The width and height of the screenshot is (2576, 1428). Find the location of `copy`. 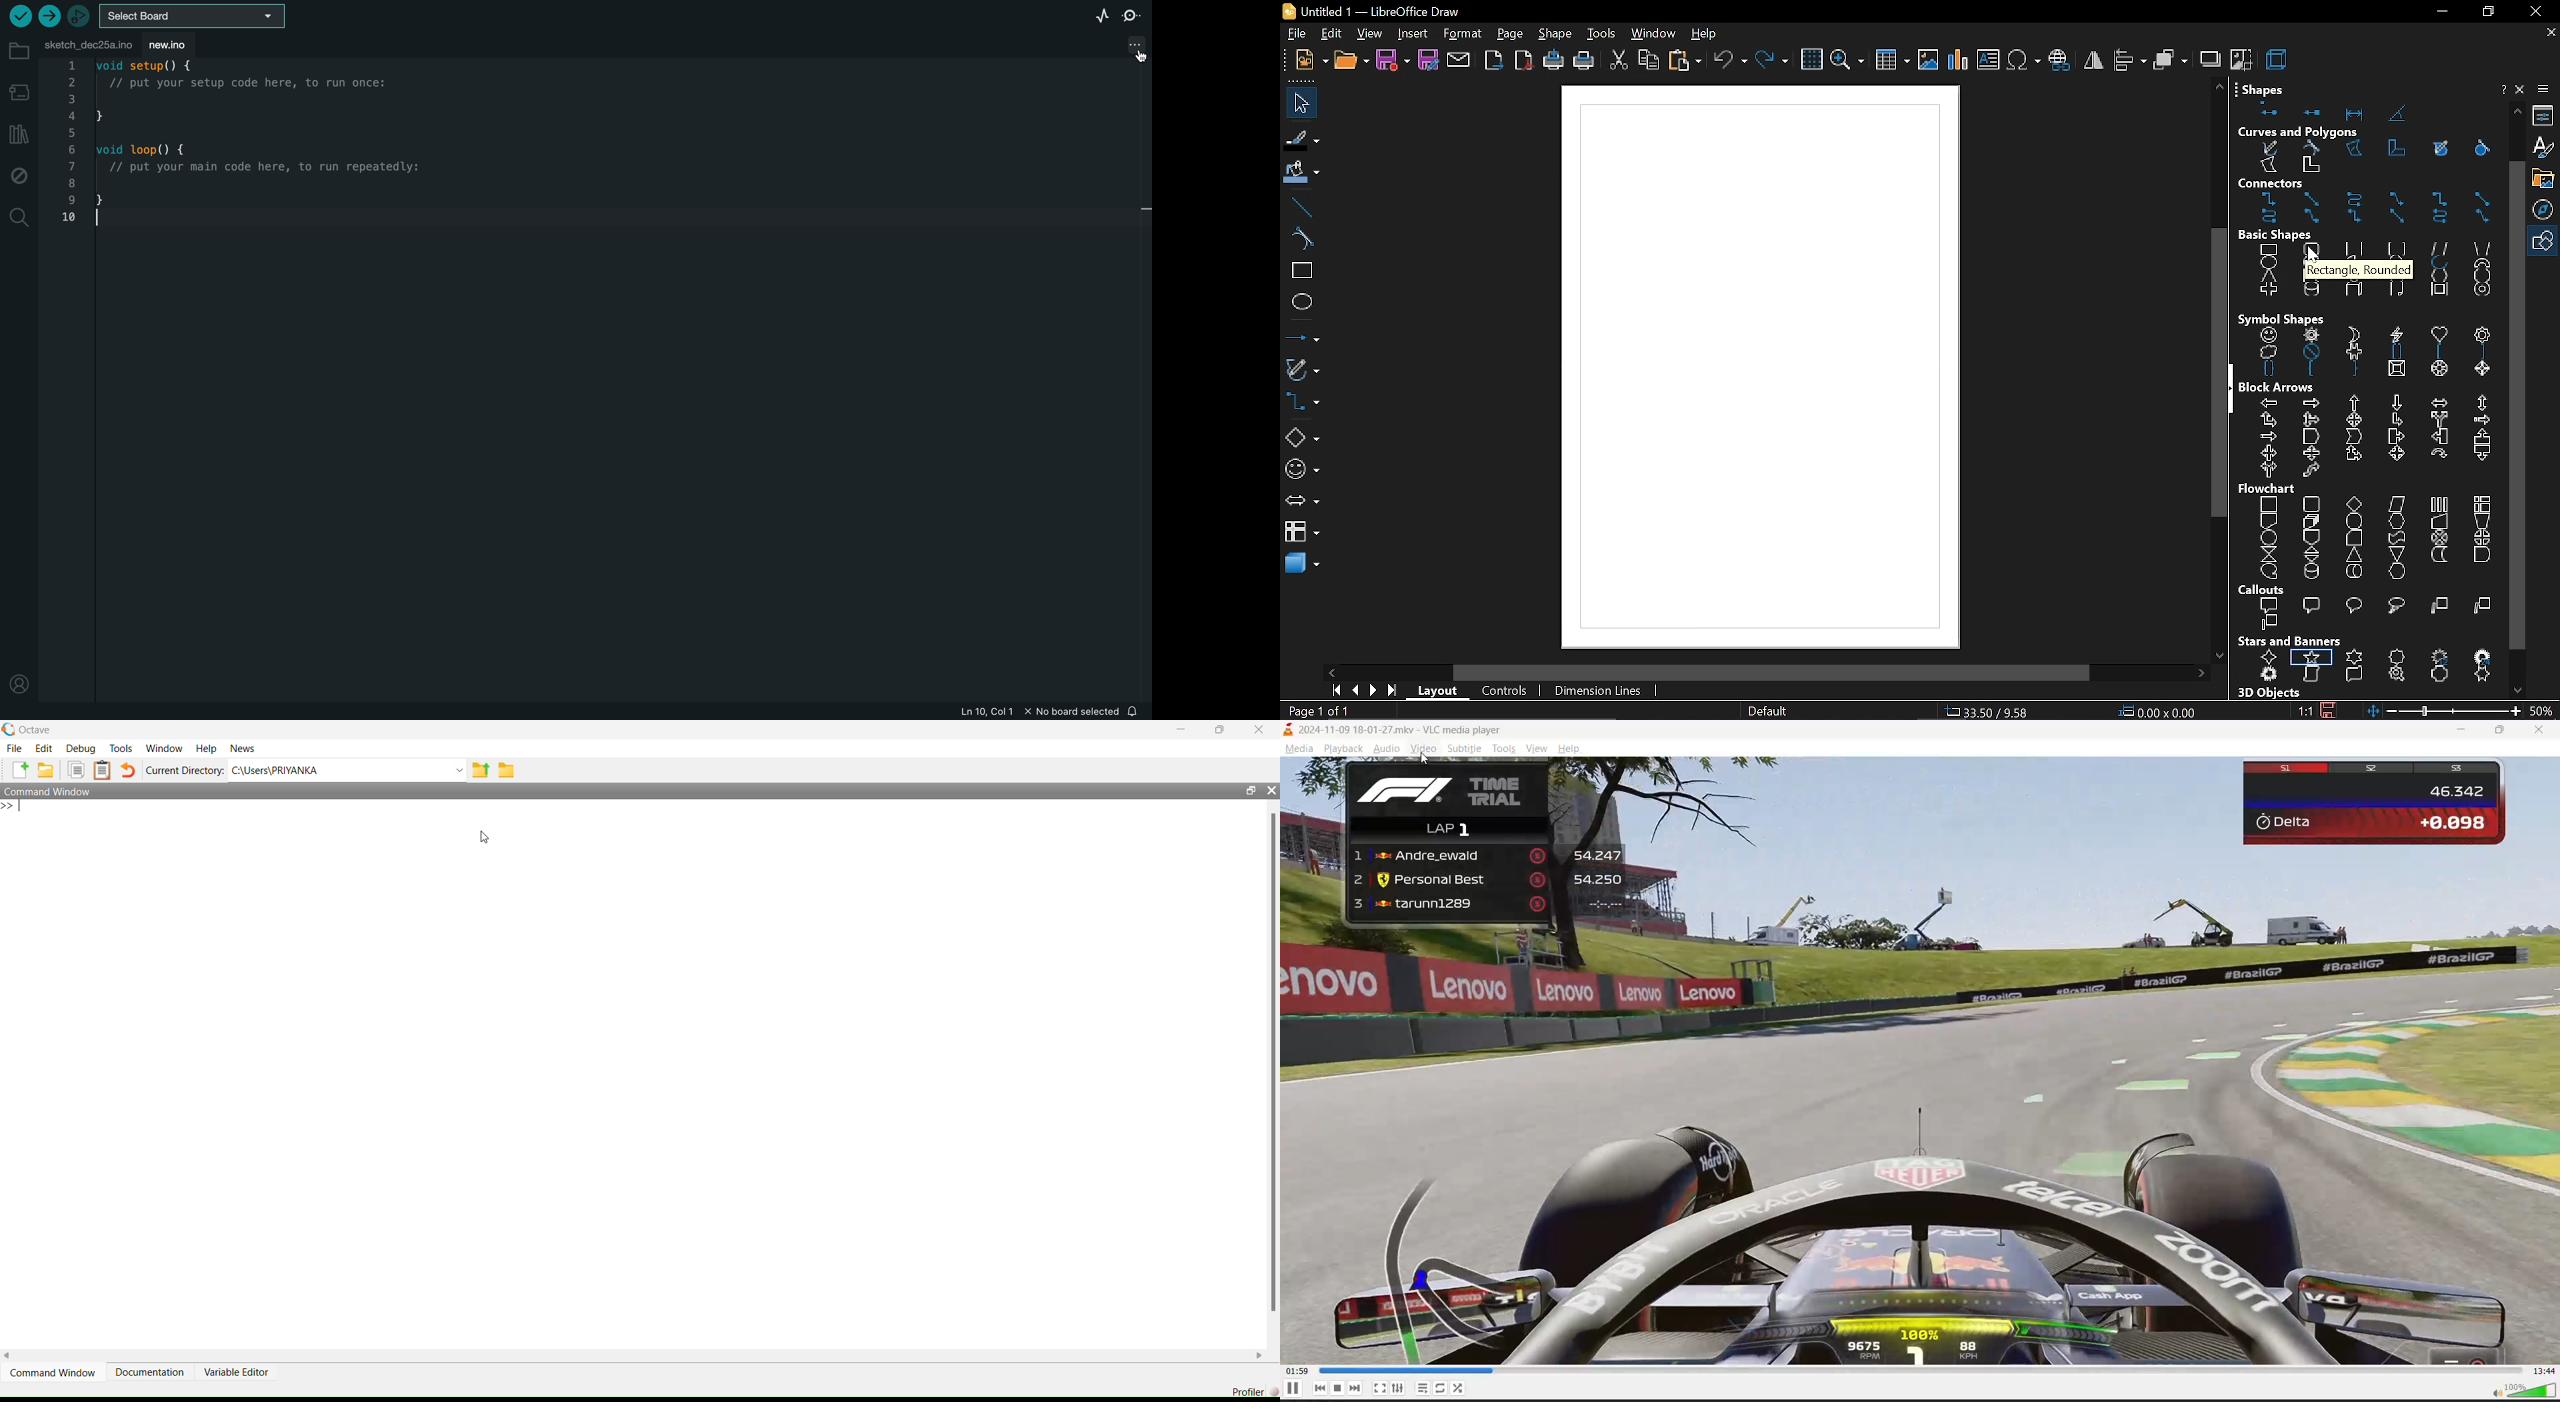

copy is located at coordinates (76, 770).